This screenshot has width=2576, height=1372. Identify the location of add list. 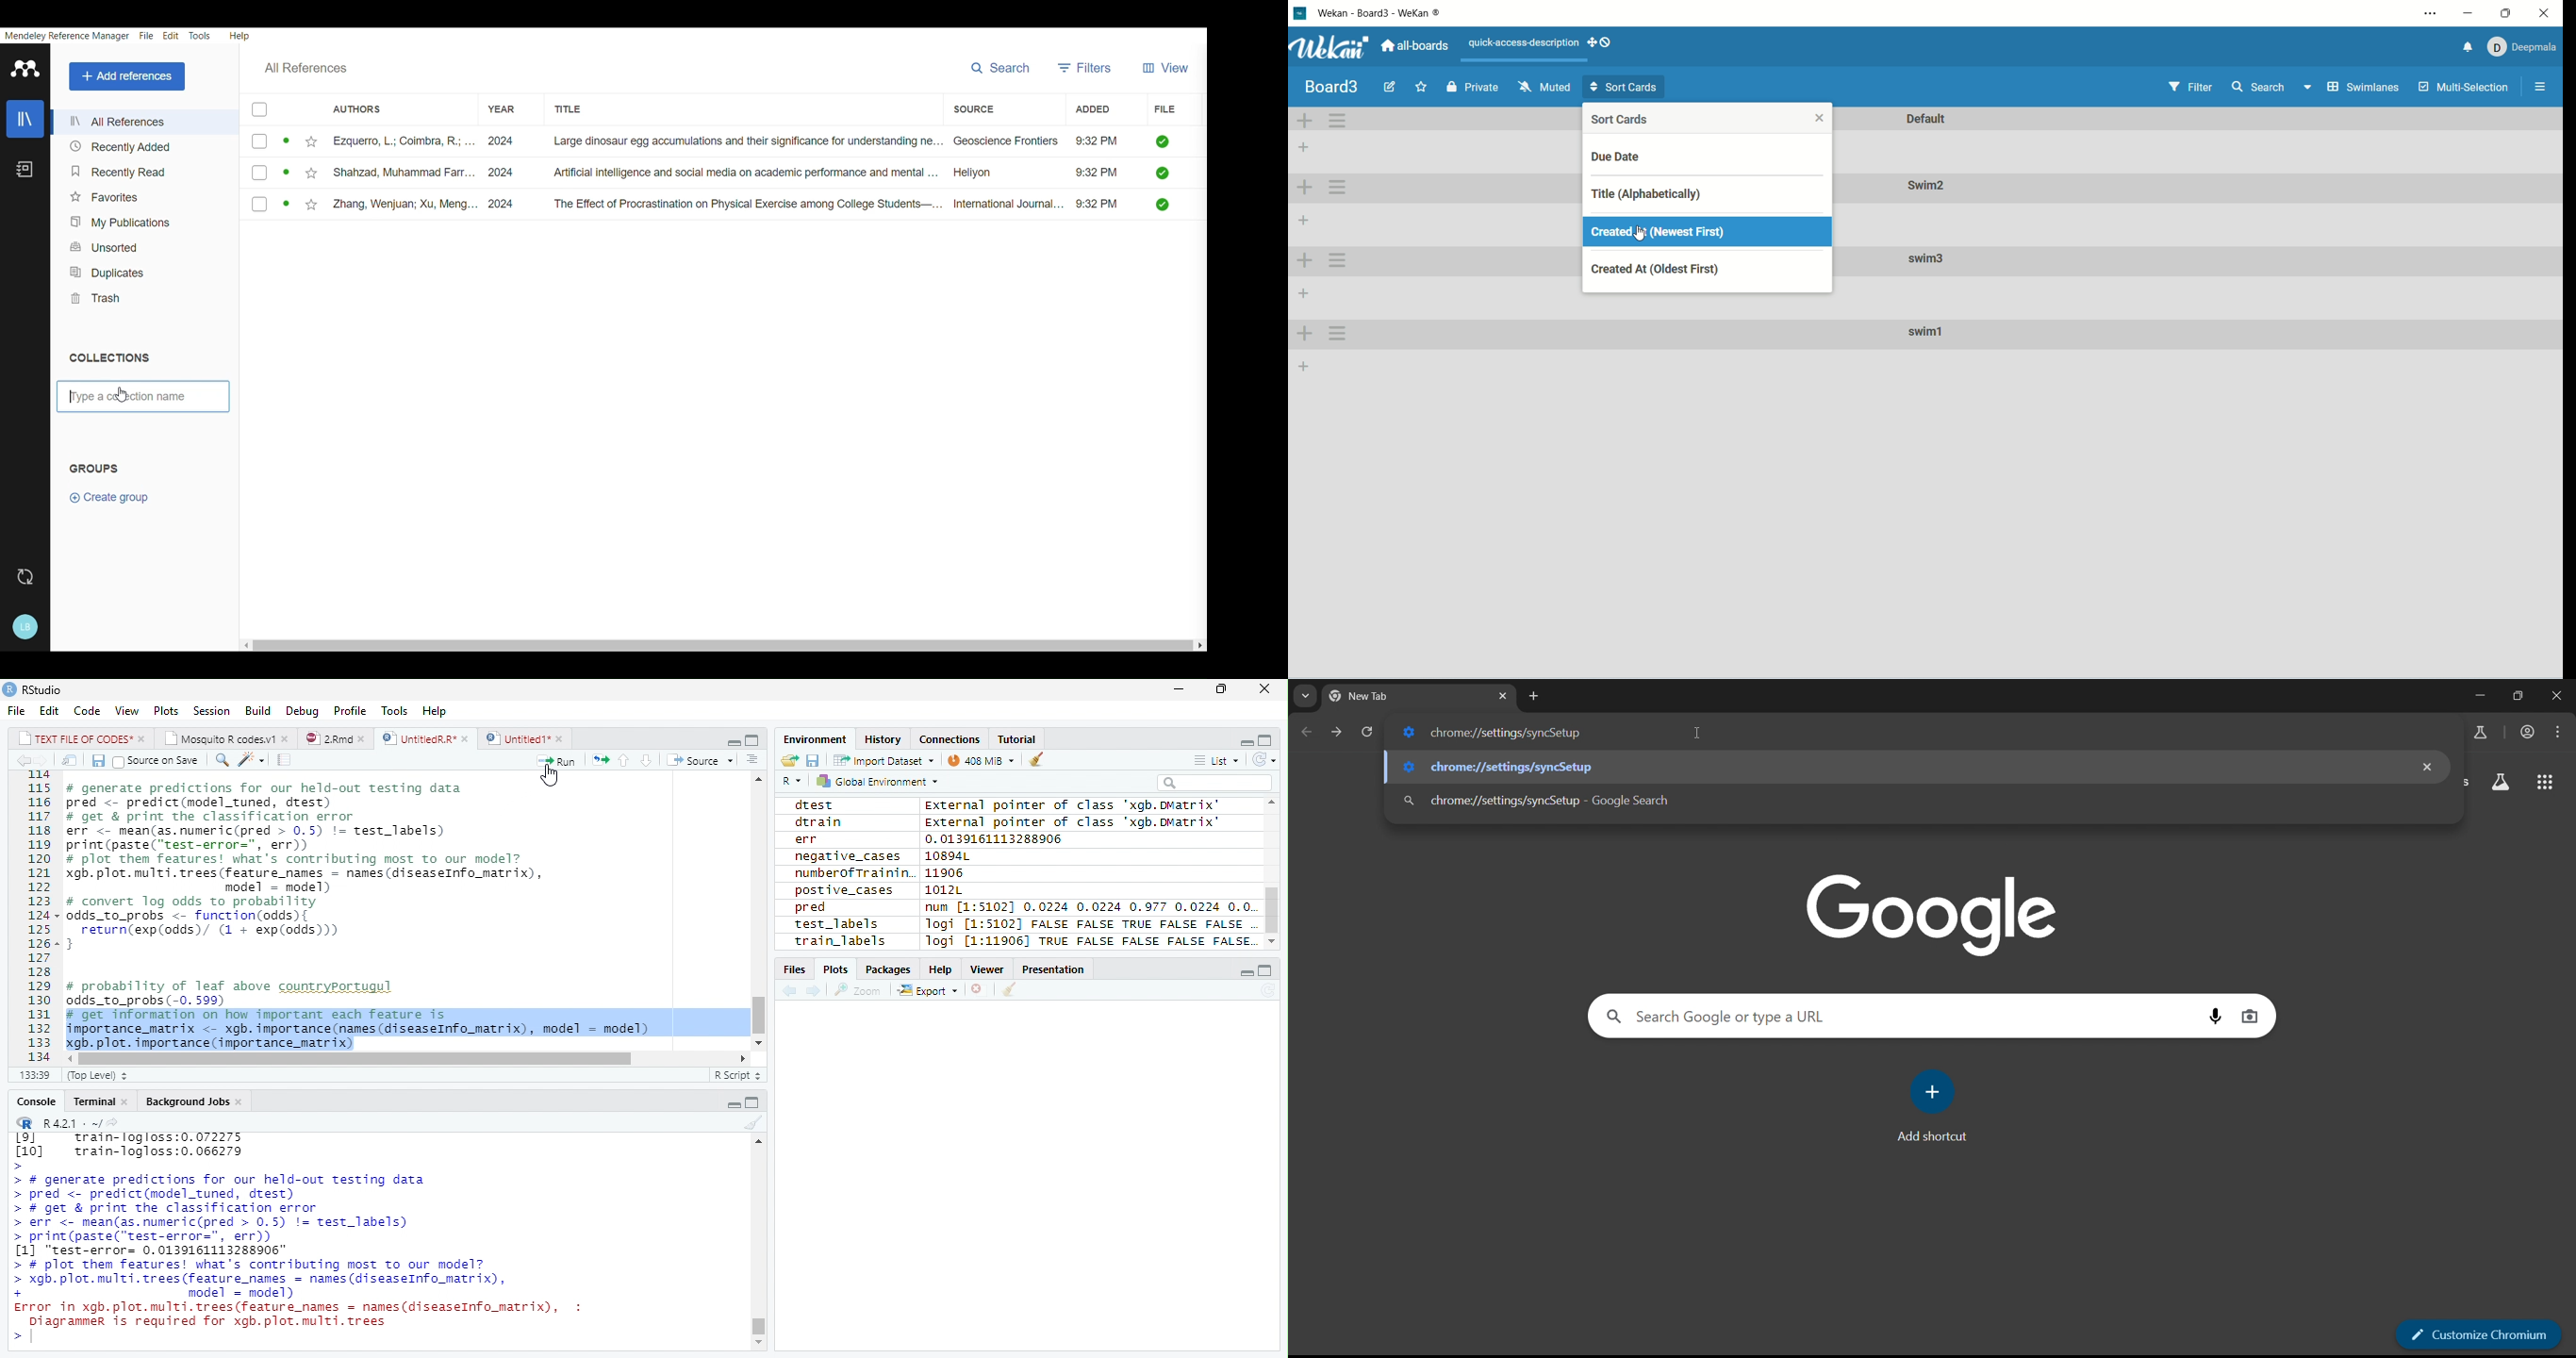
(1305, 145).